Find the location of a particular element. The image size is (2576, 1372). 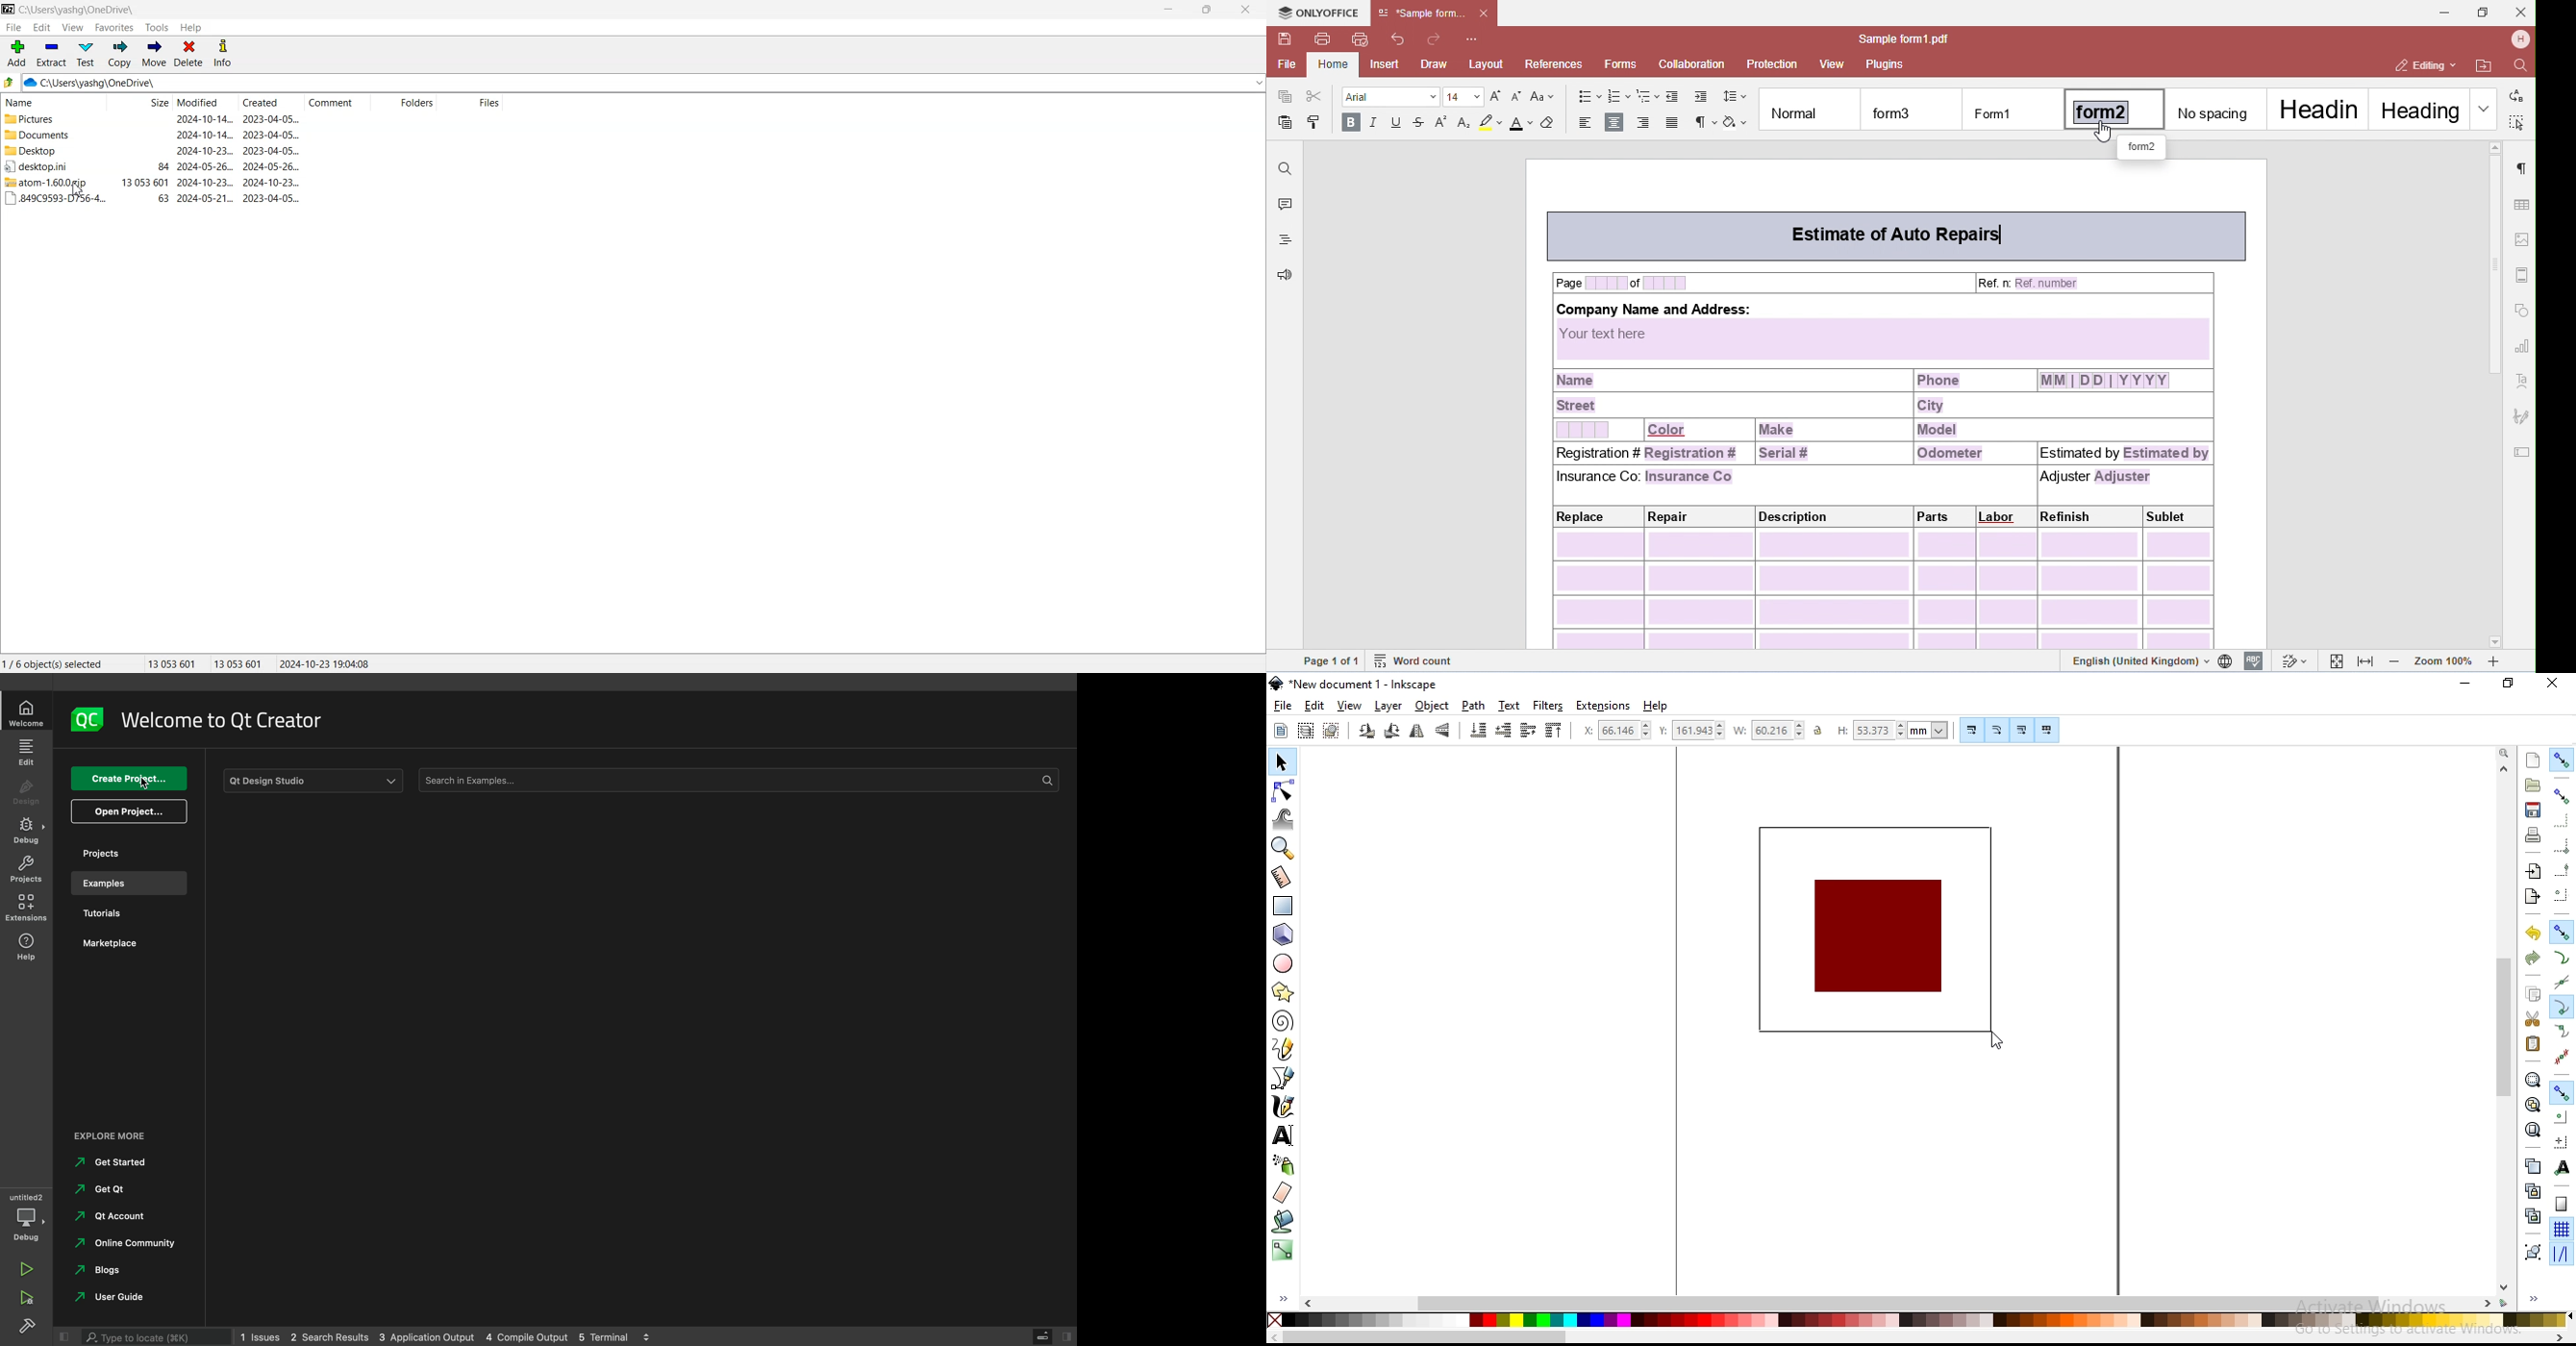

zoom is located at coordinates (2503, 754).